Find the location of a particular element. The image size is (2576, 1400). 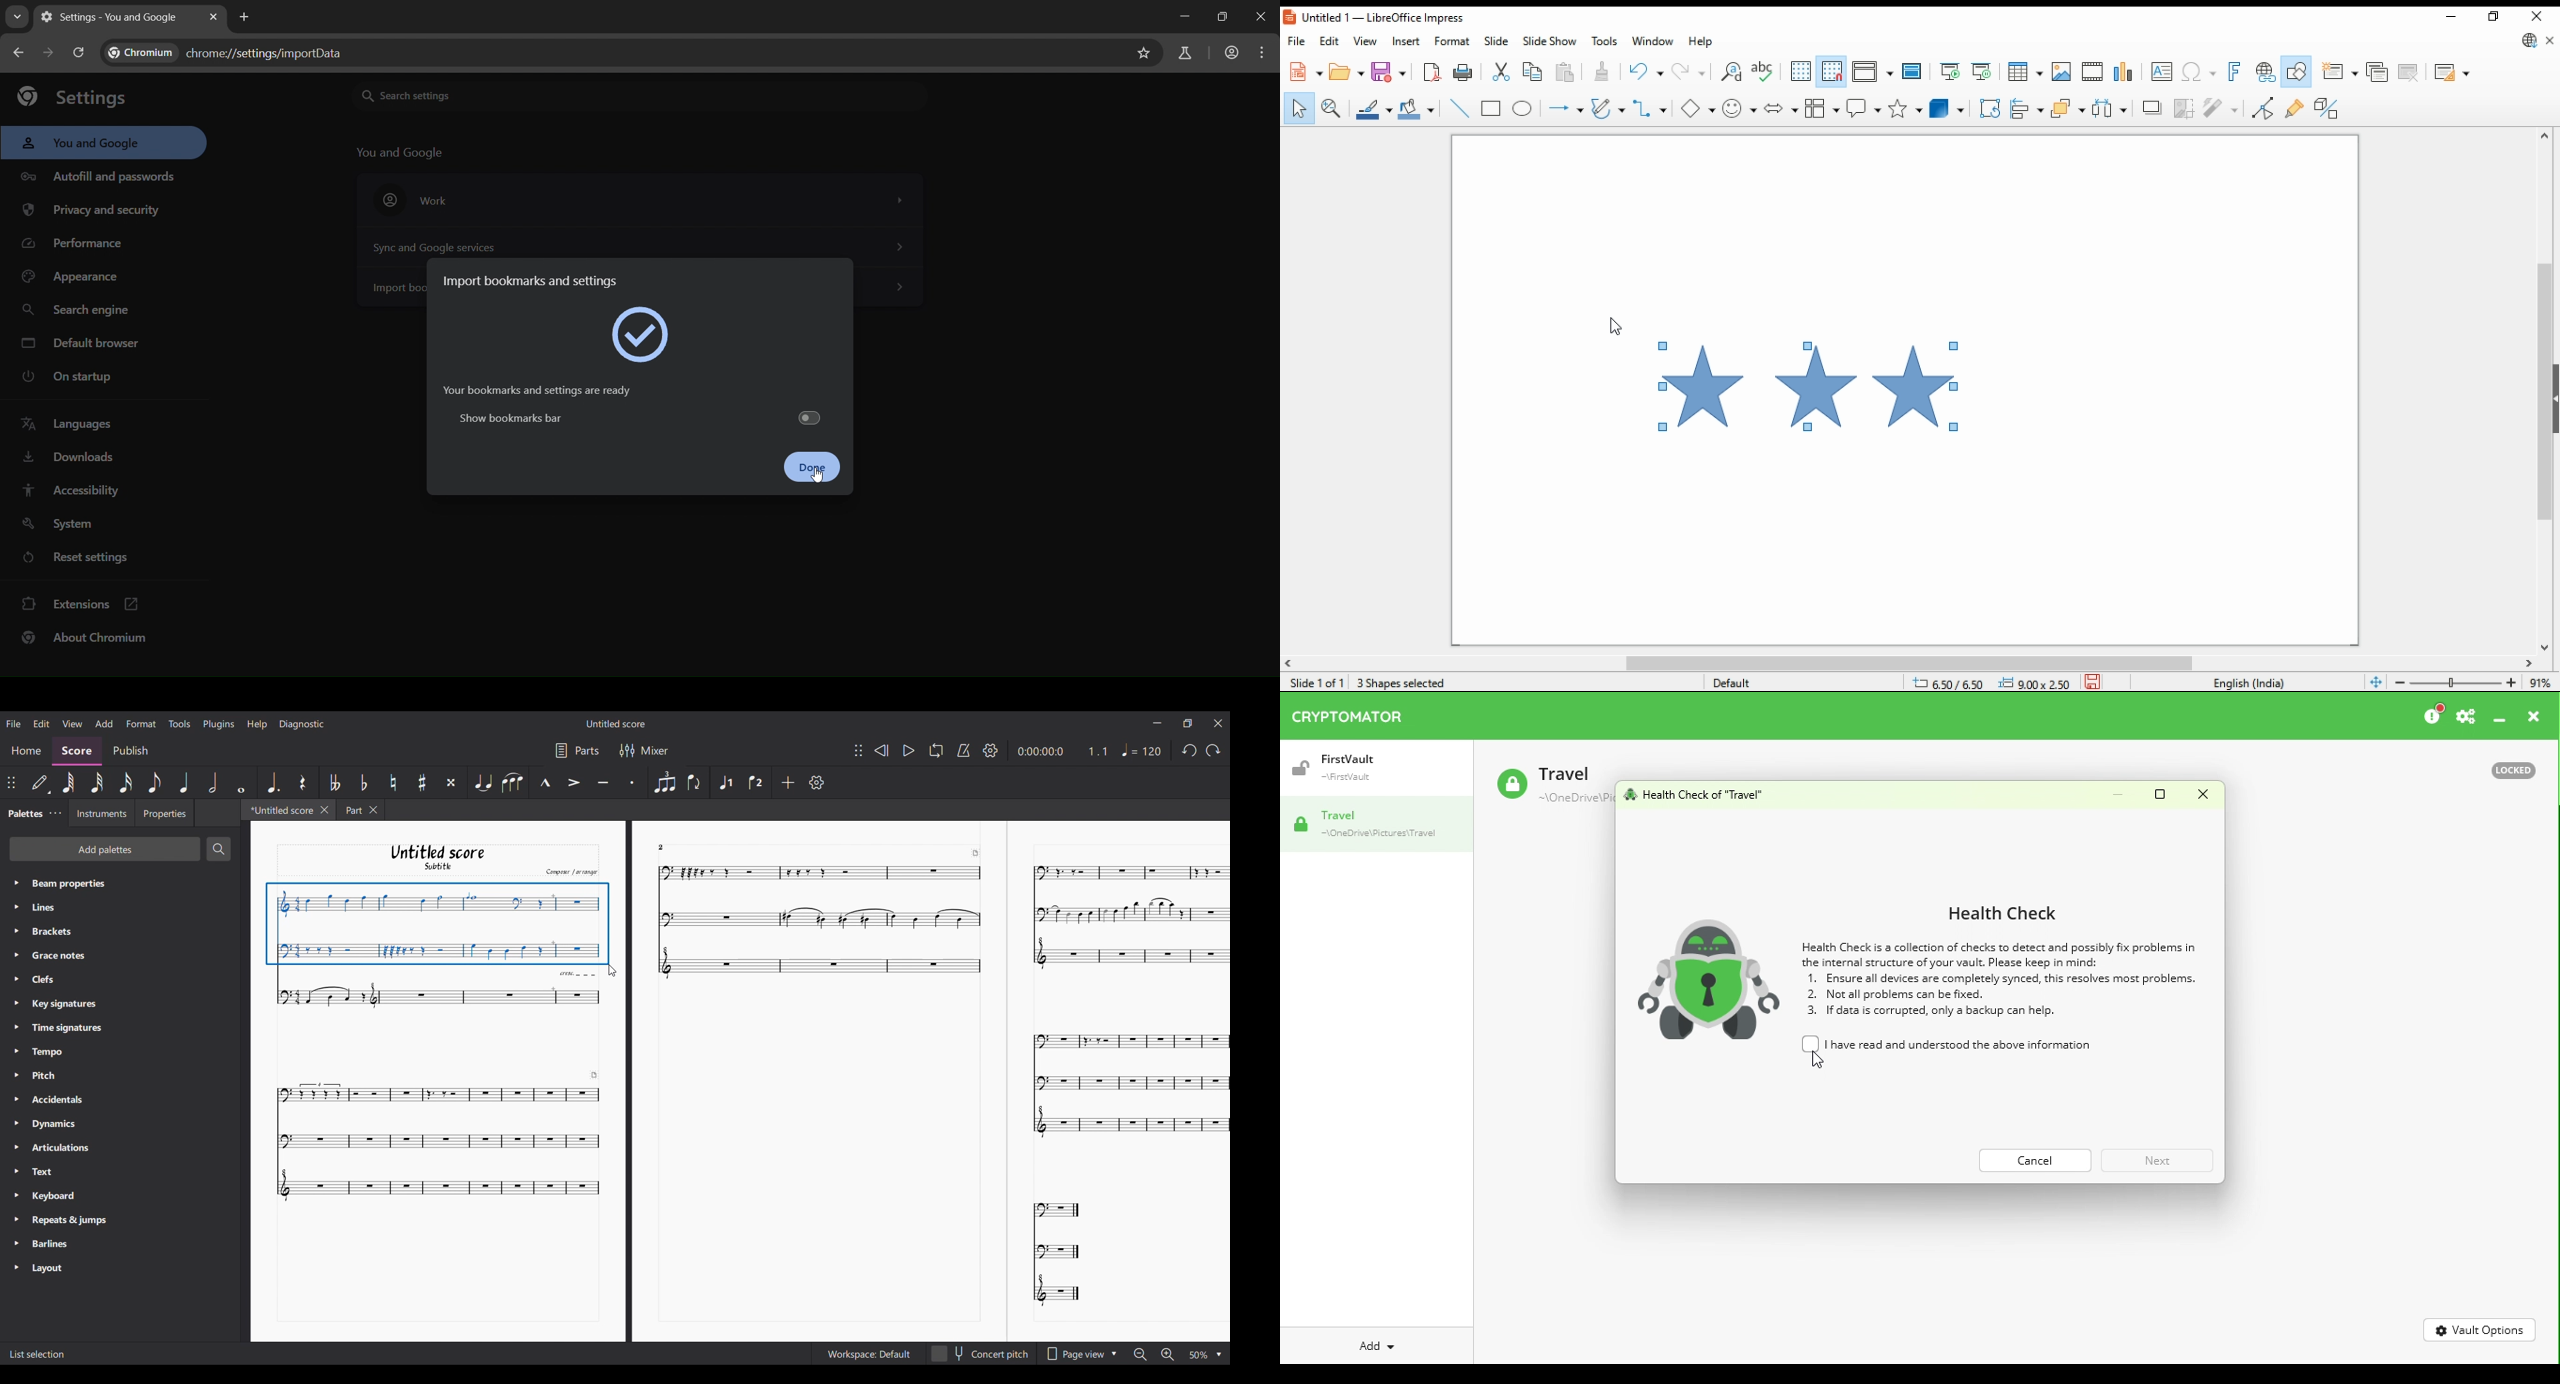

tools is located at coordinates (1603, 40).